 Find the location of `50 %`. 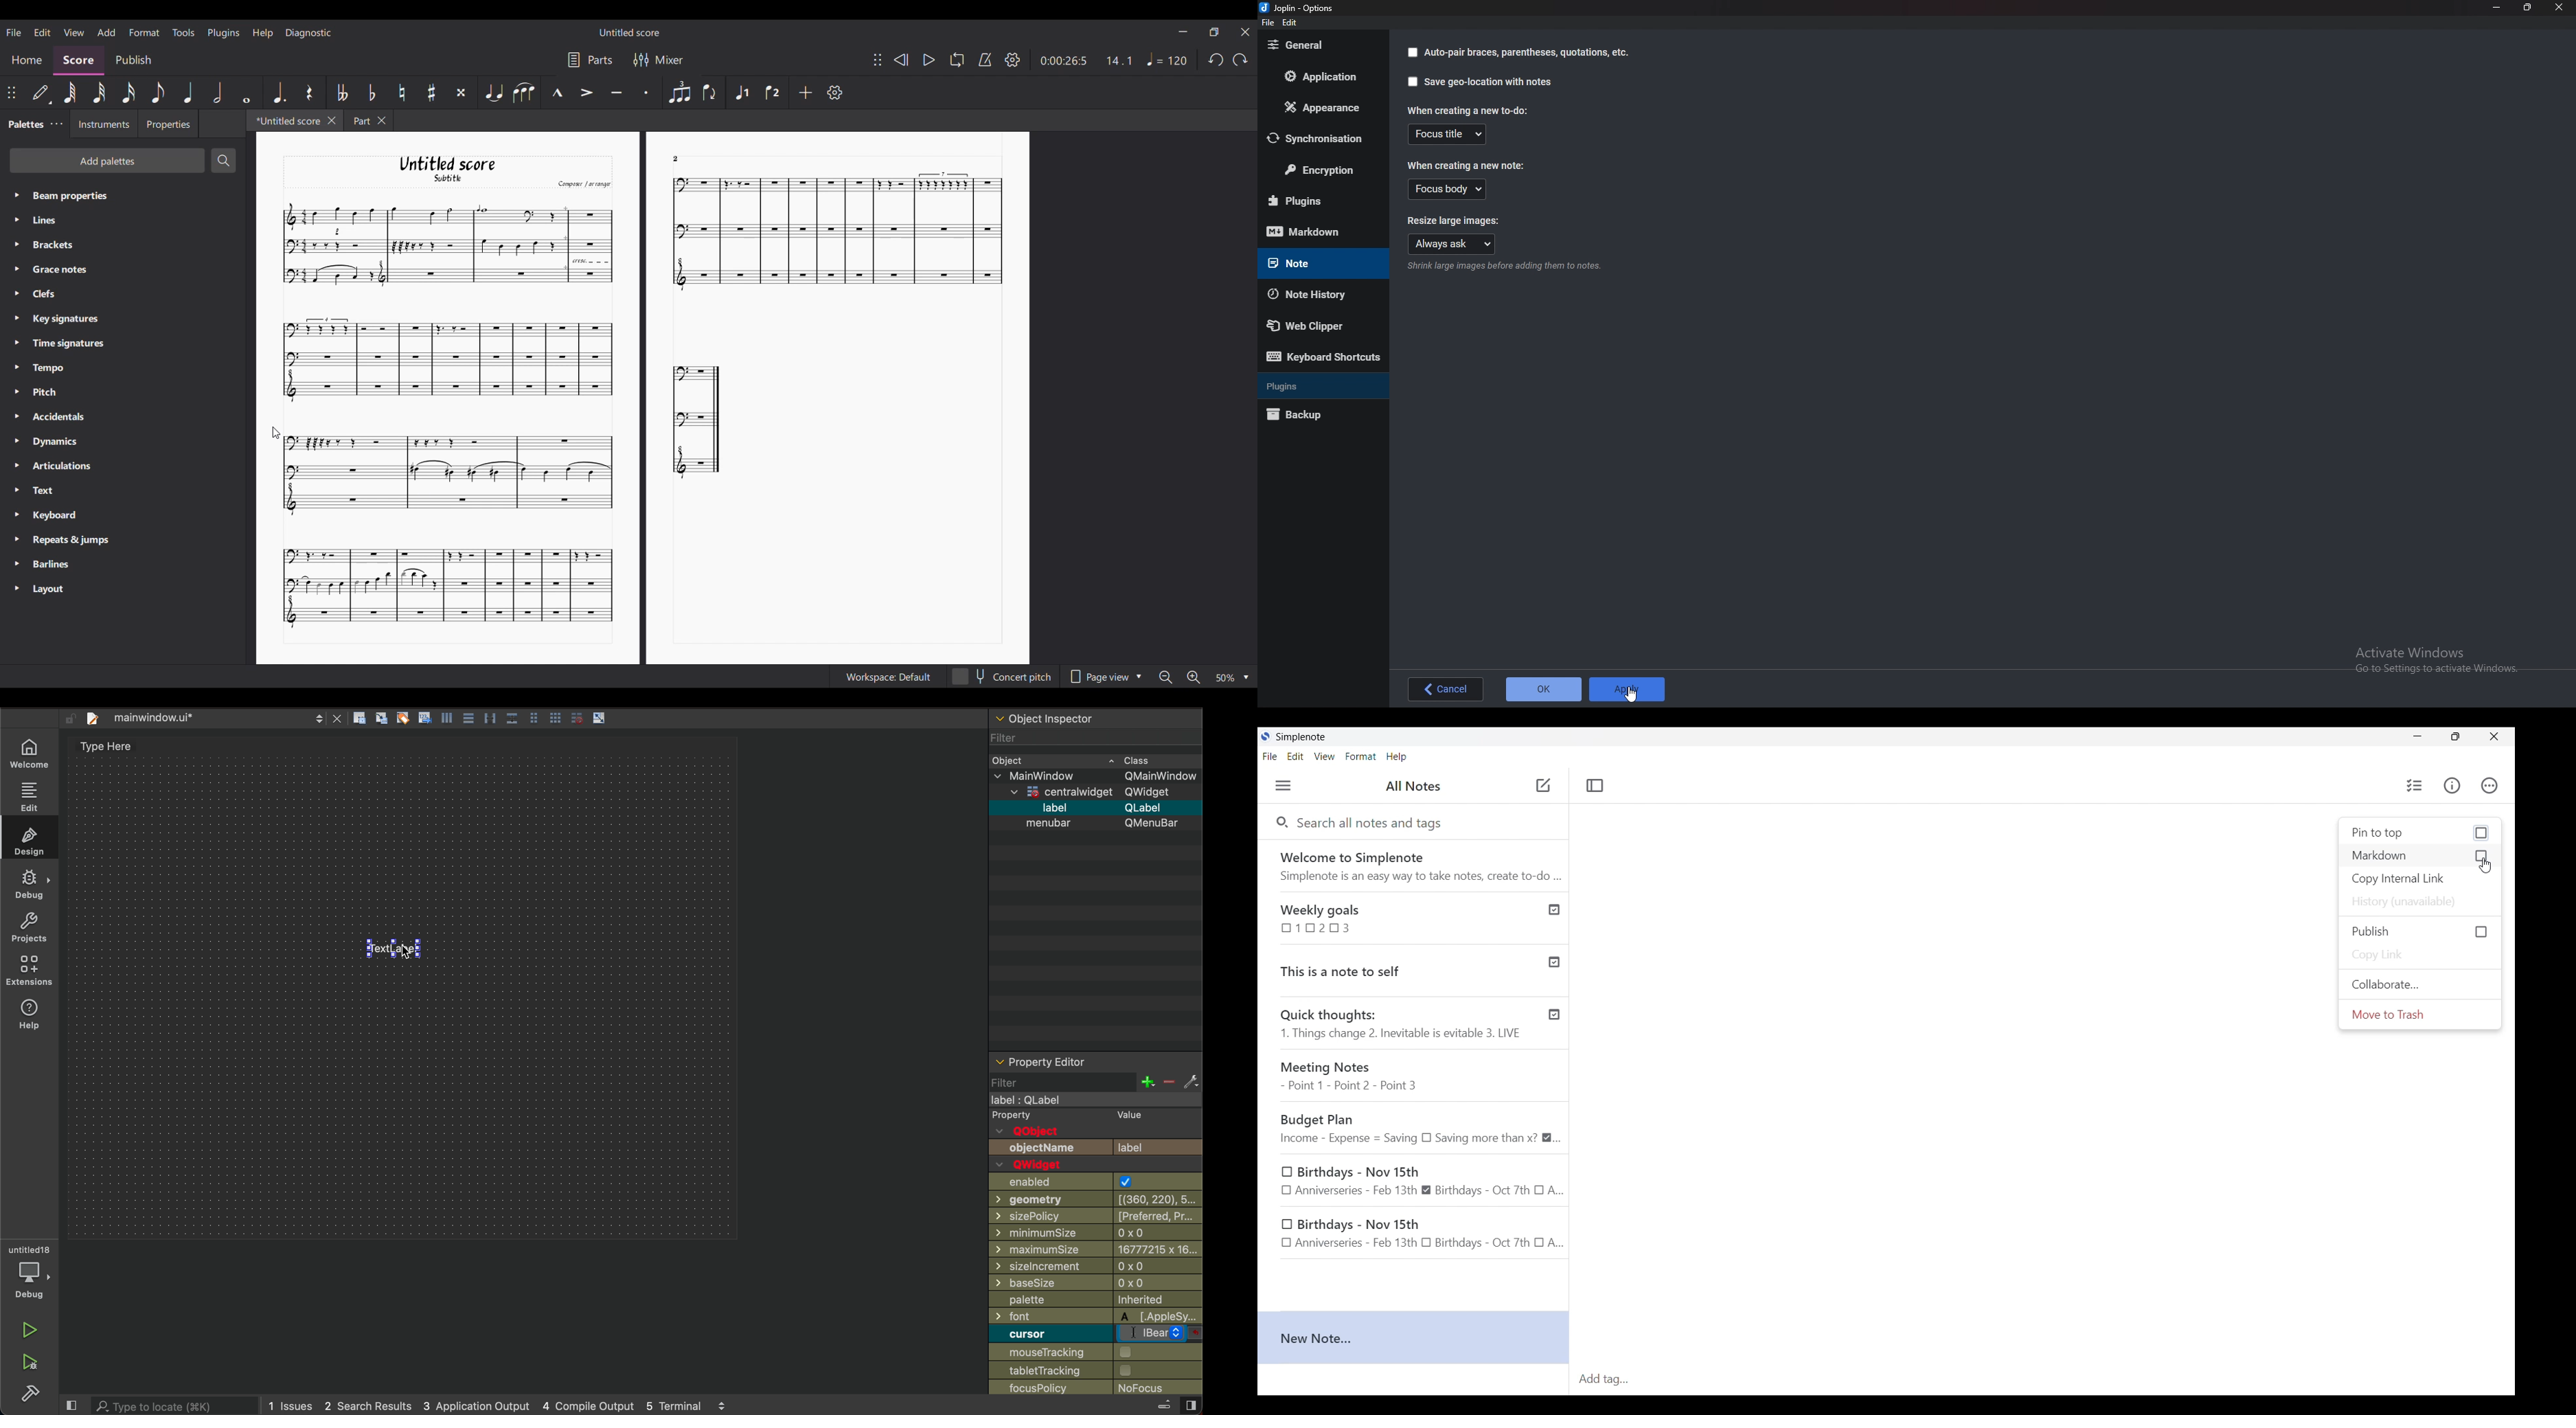

50 % is located at coordinates (1231, 677).